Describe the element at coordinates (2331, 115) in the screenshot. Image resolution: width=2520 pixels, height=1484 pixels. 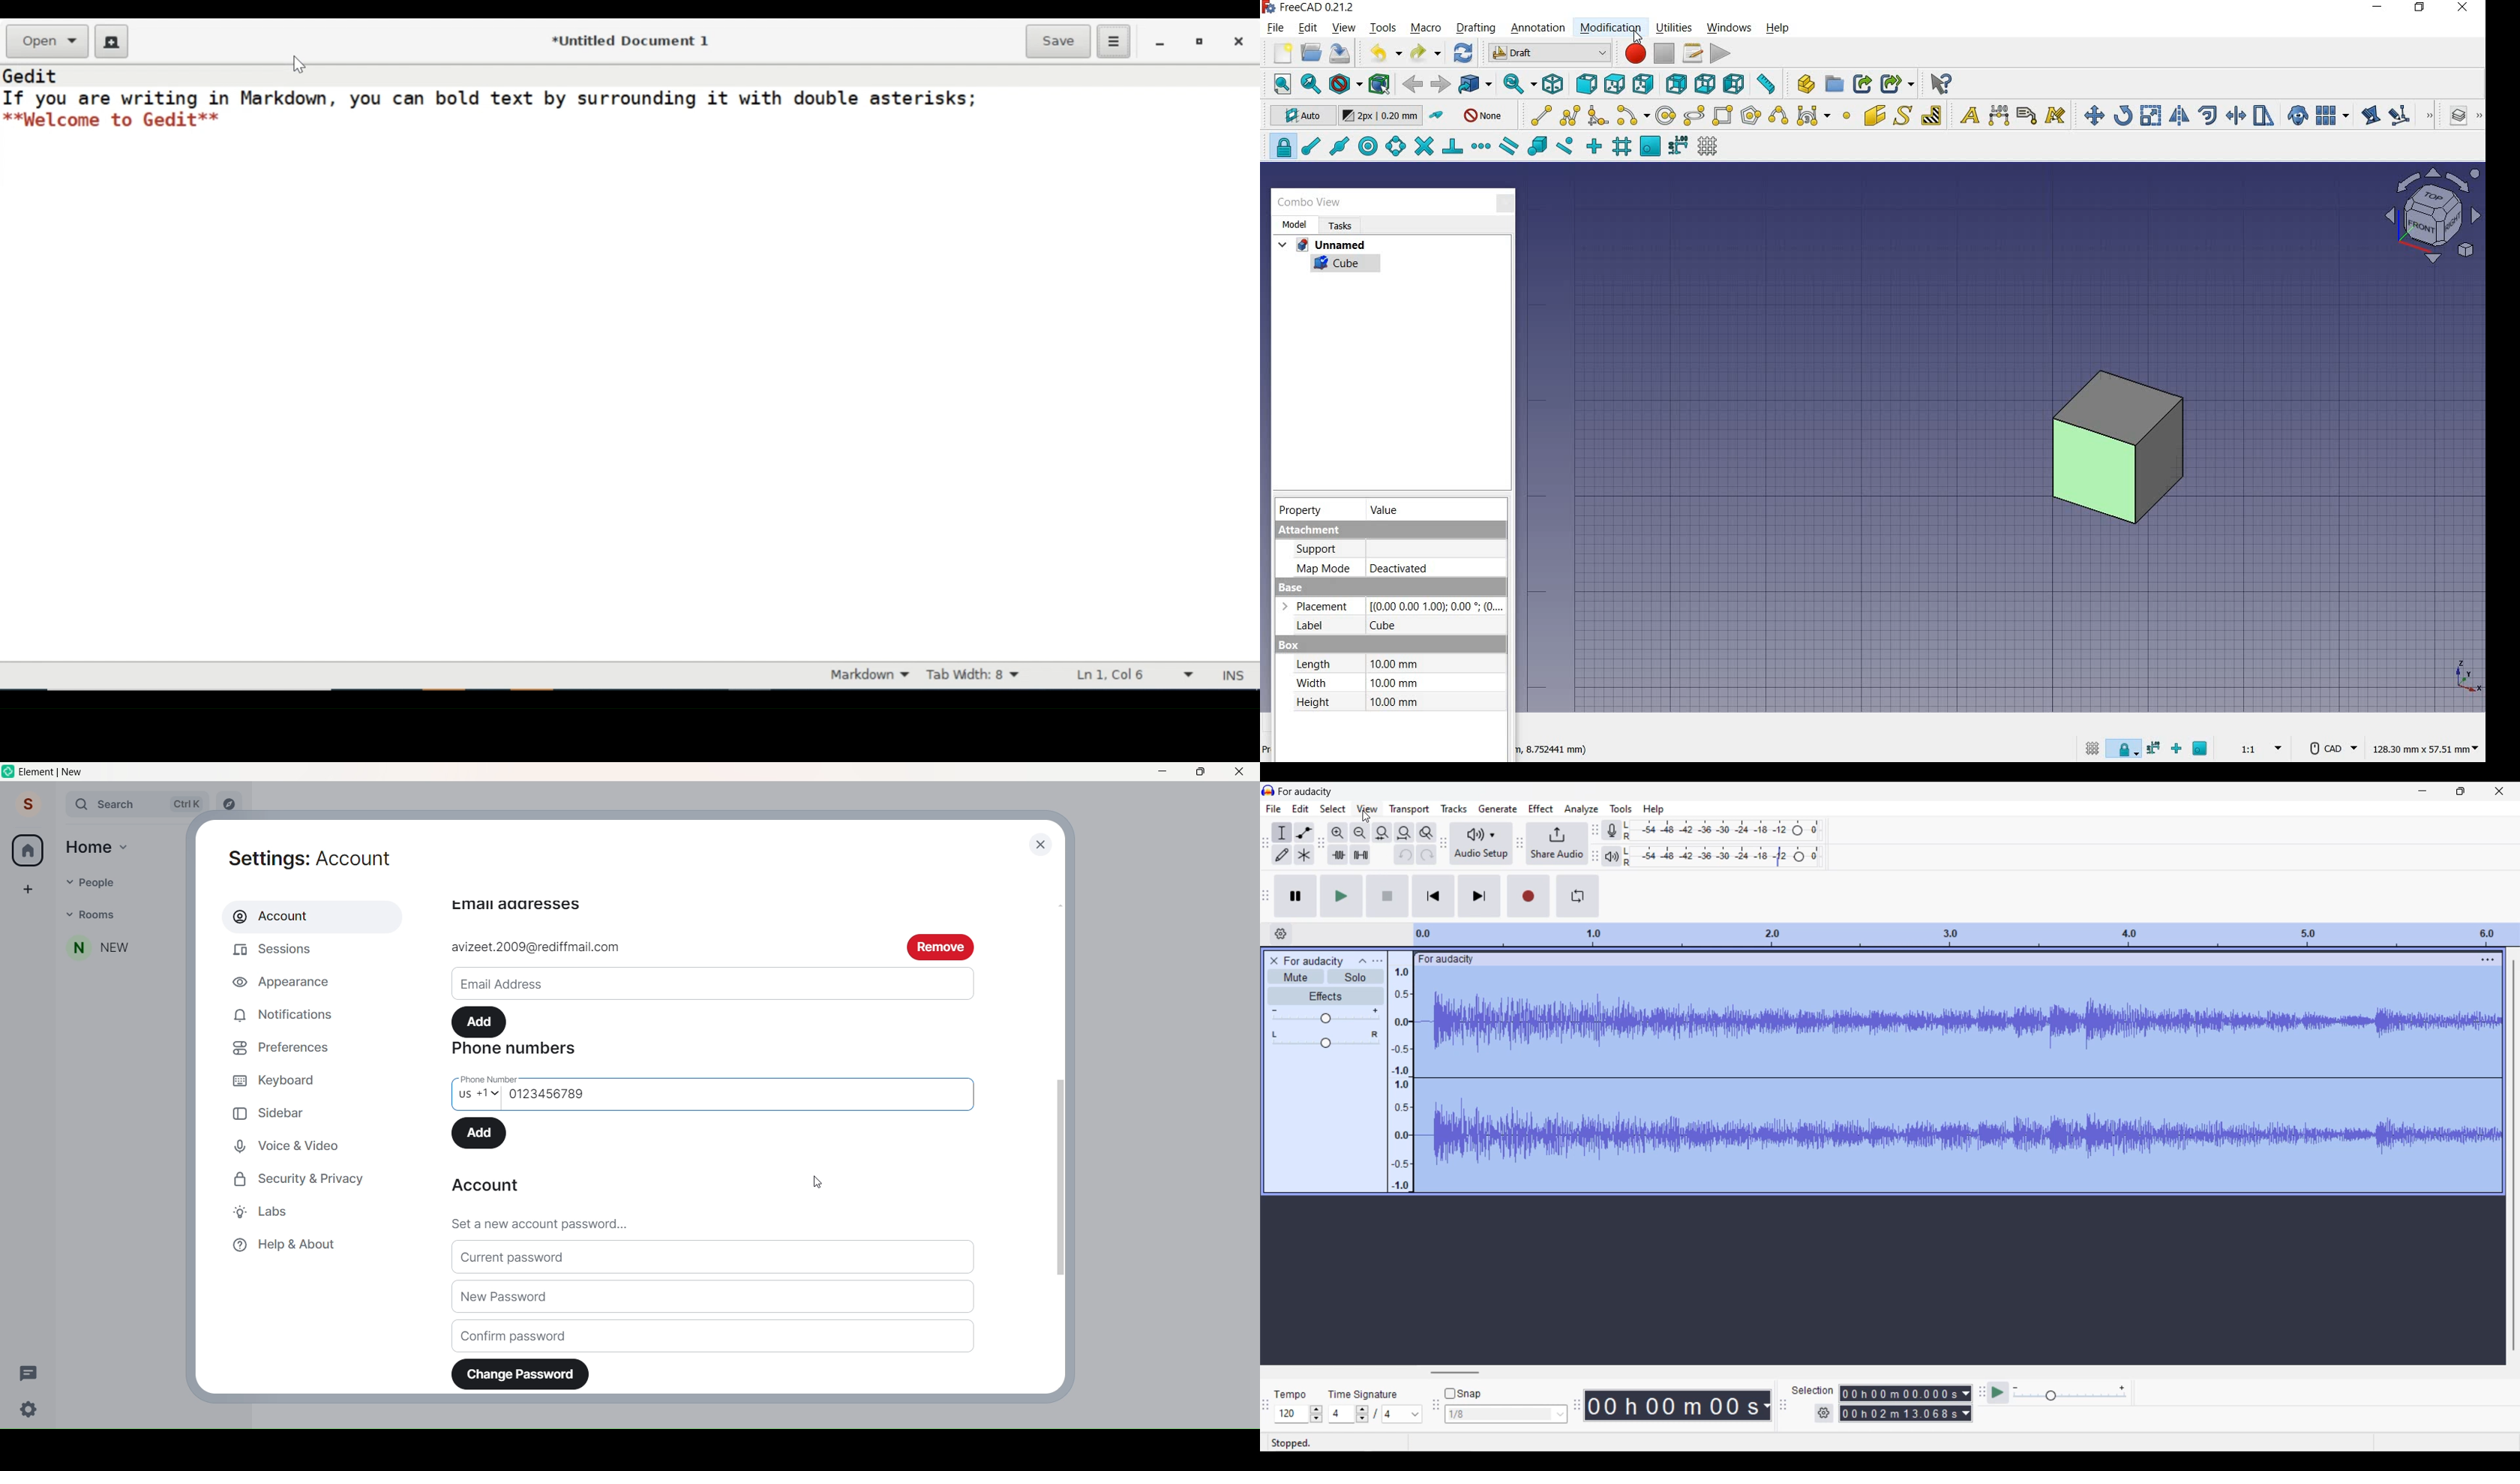
I see `array tools` at that location.